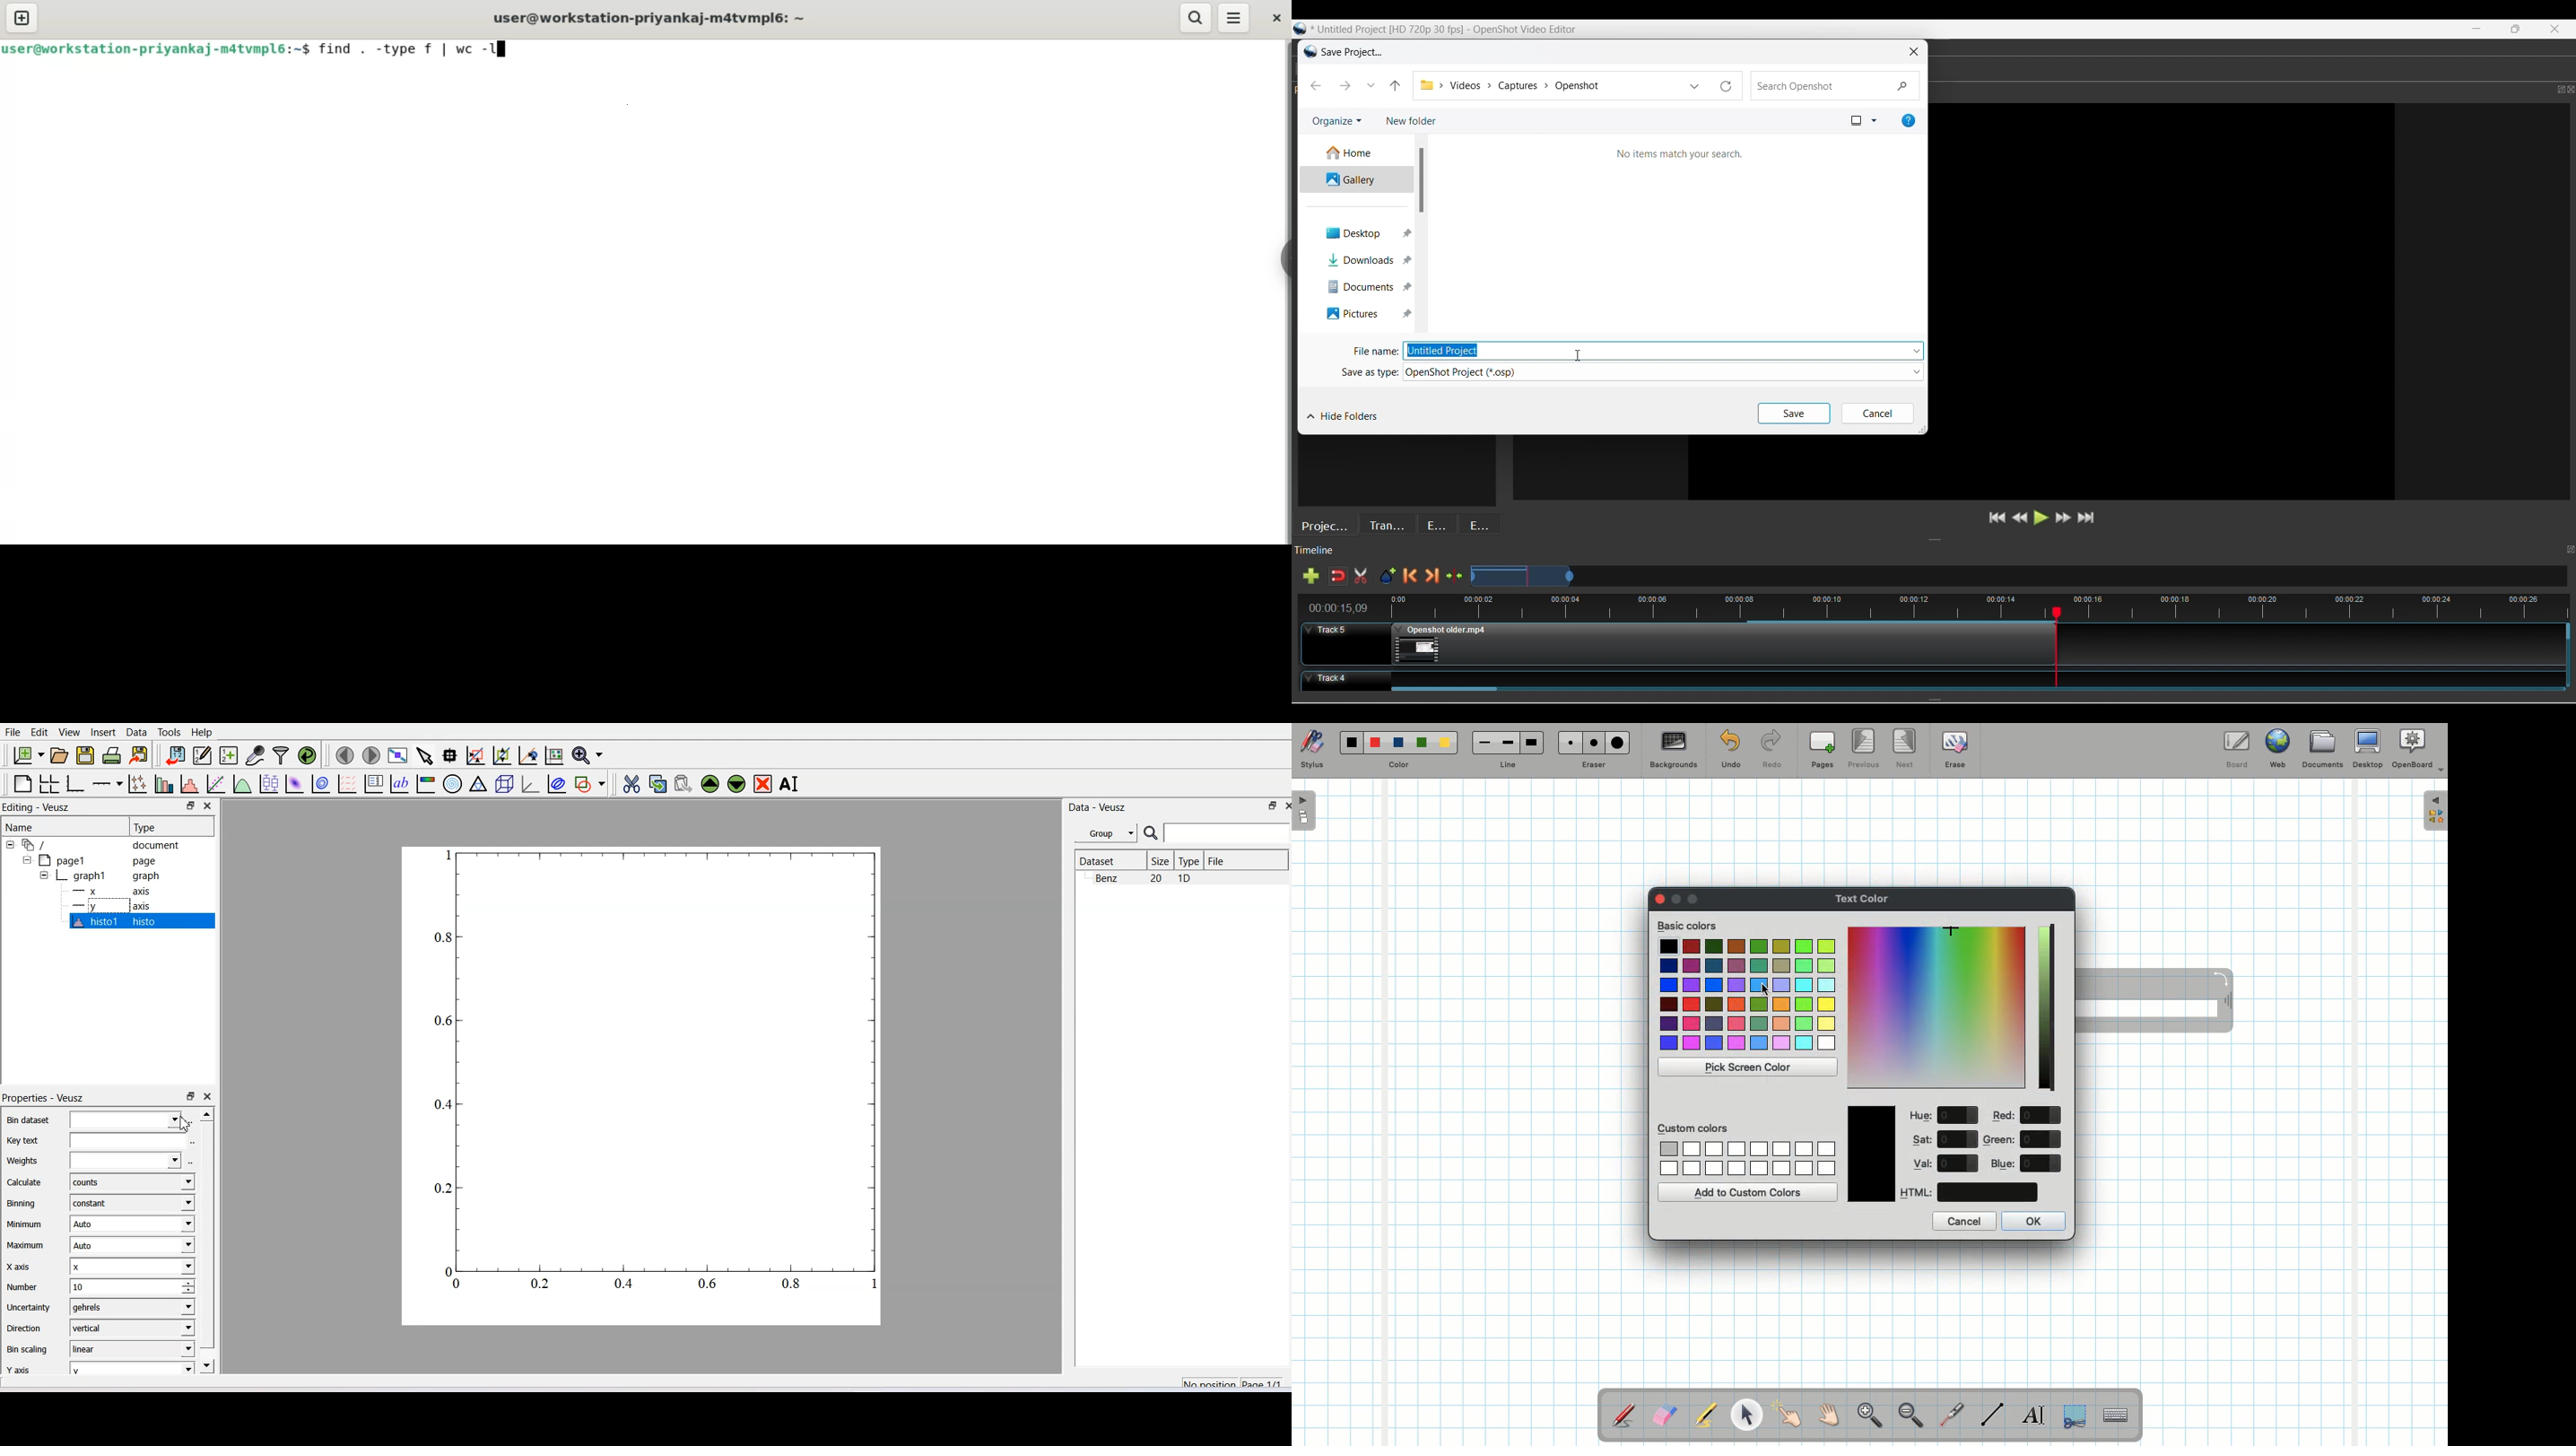 This screenshot has width=2576, height=1456. Describe the element at coordinates (1958, 1116) in the screenshot. I see `value` at that location.